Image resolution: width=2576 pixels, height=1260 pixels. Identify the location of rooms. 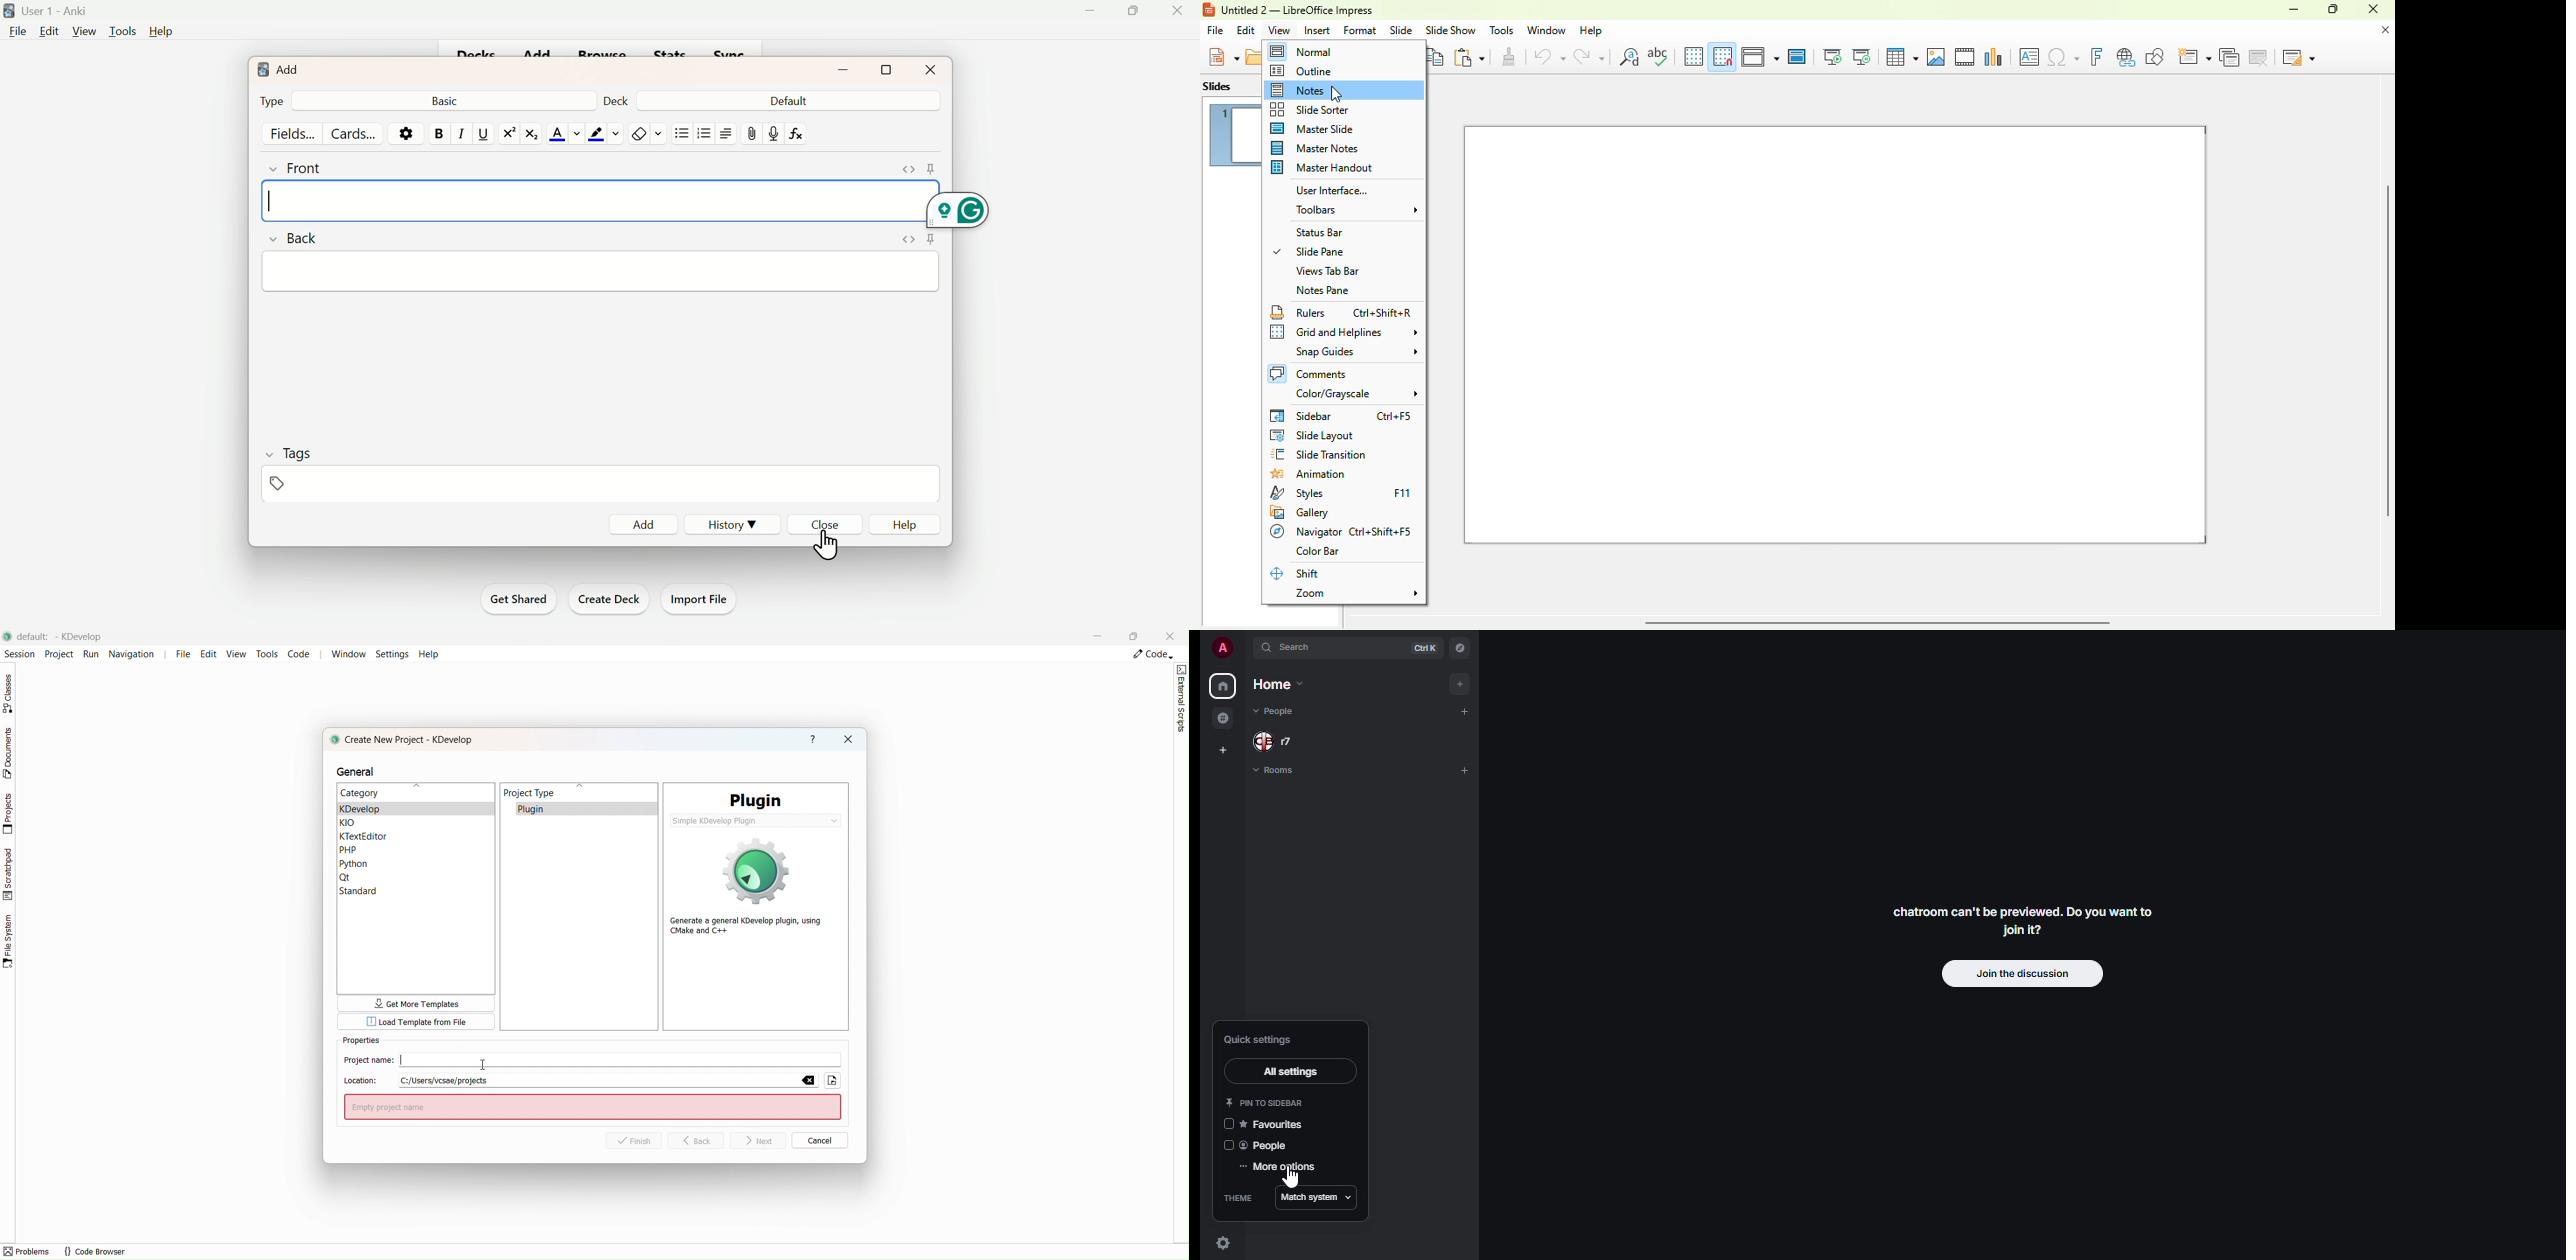
(1274, 771).